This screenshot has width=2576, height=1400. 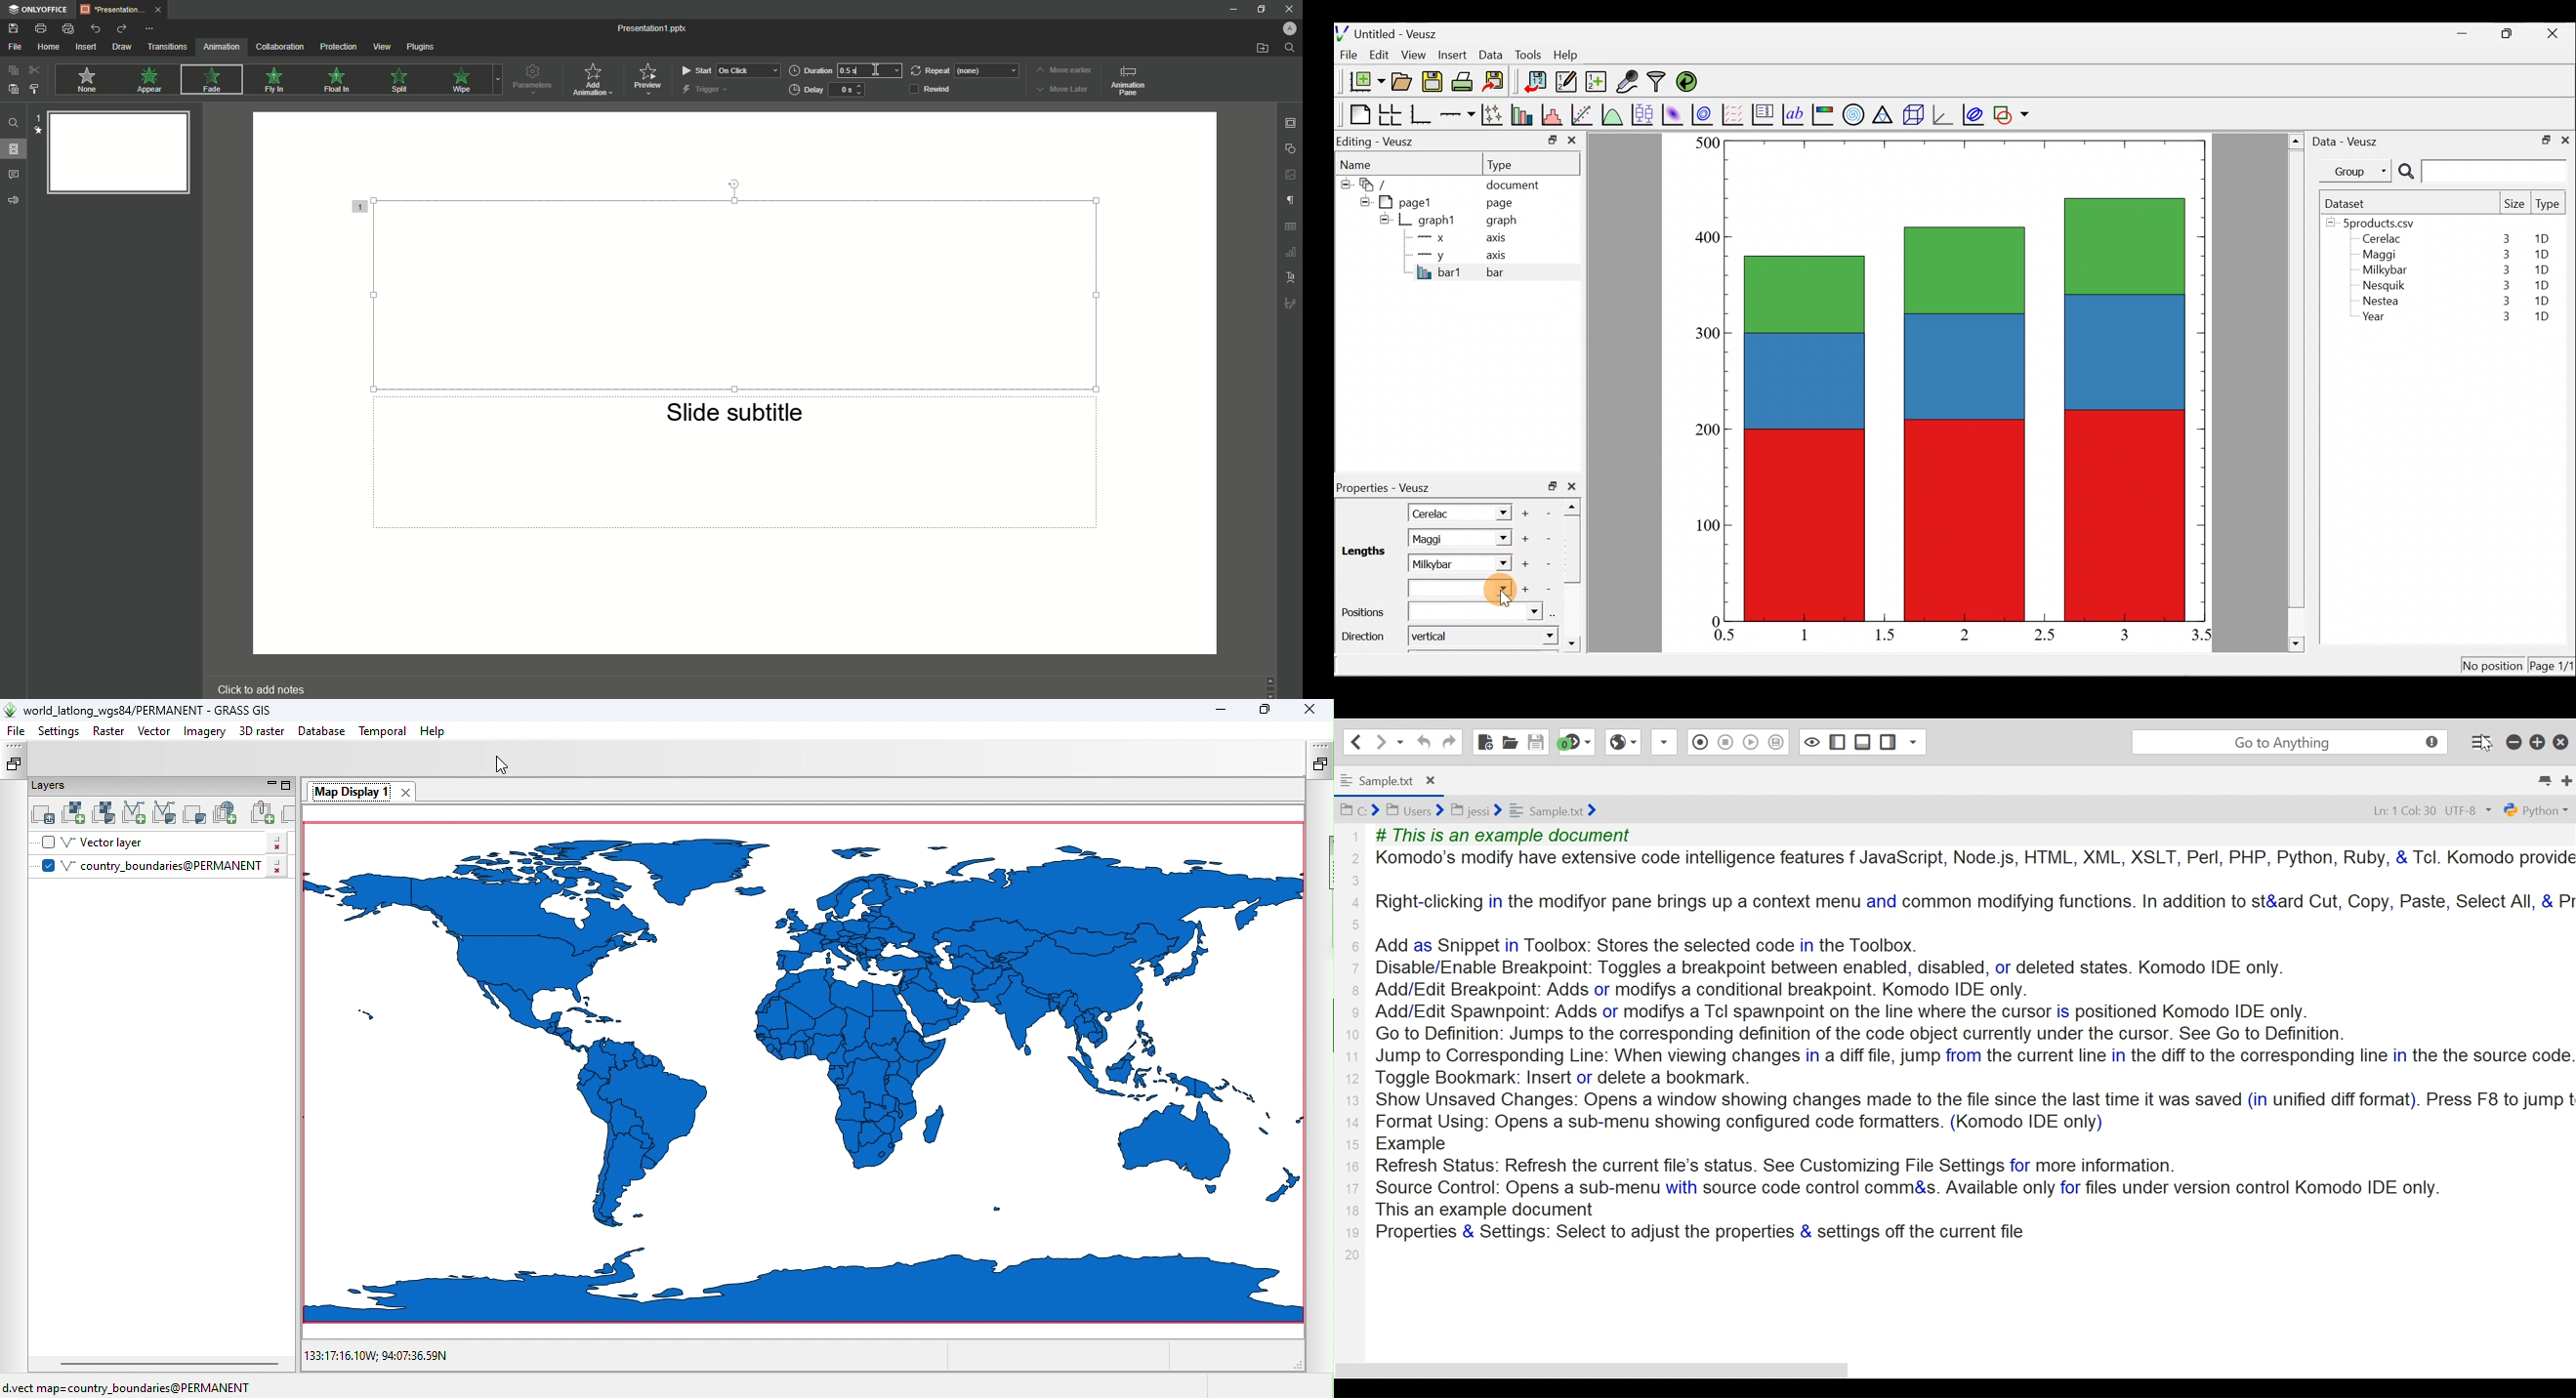 What do you see at coordinates (1524, 113) in the screenshot?
I see `Plot bar charts` at bounding box center [1524, 113].